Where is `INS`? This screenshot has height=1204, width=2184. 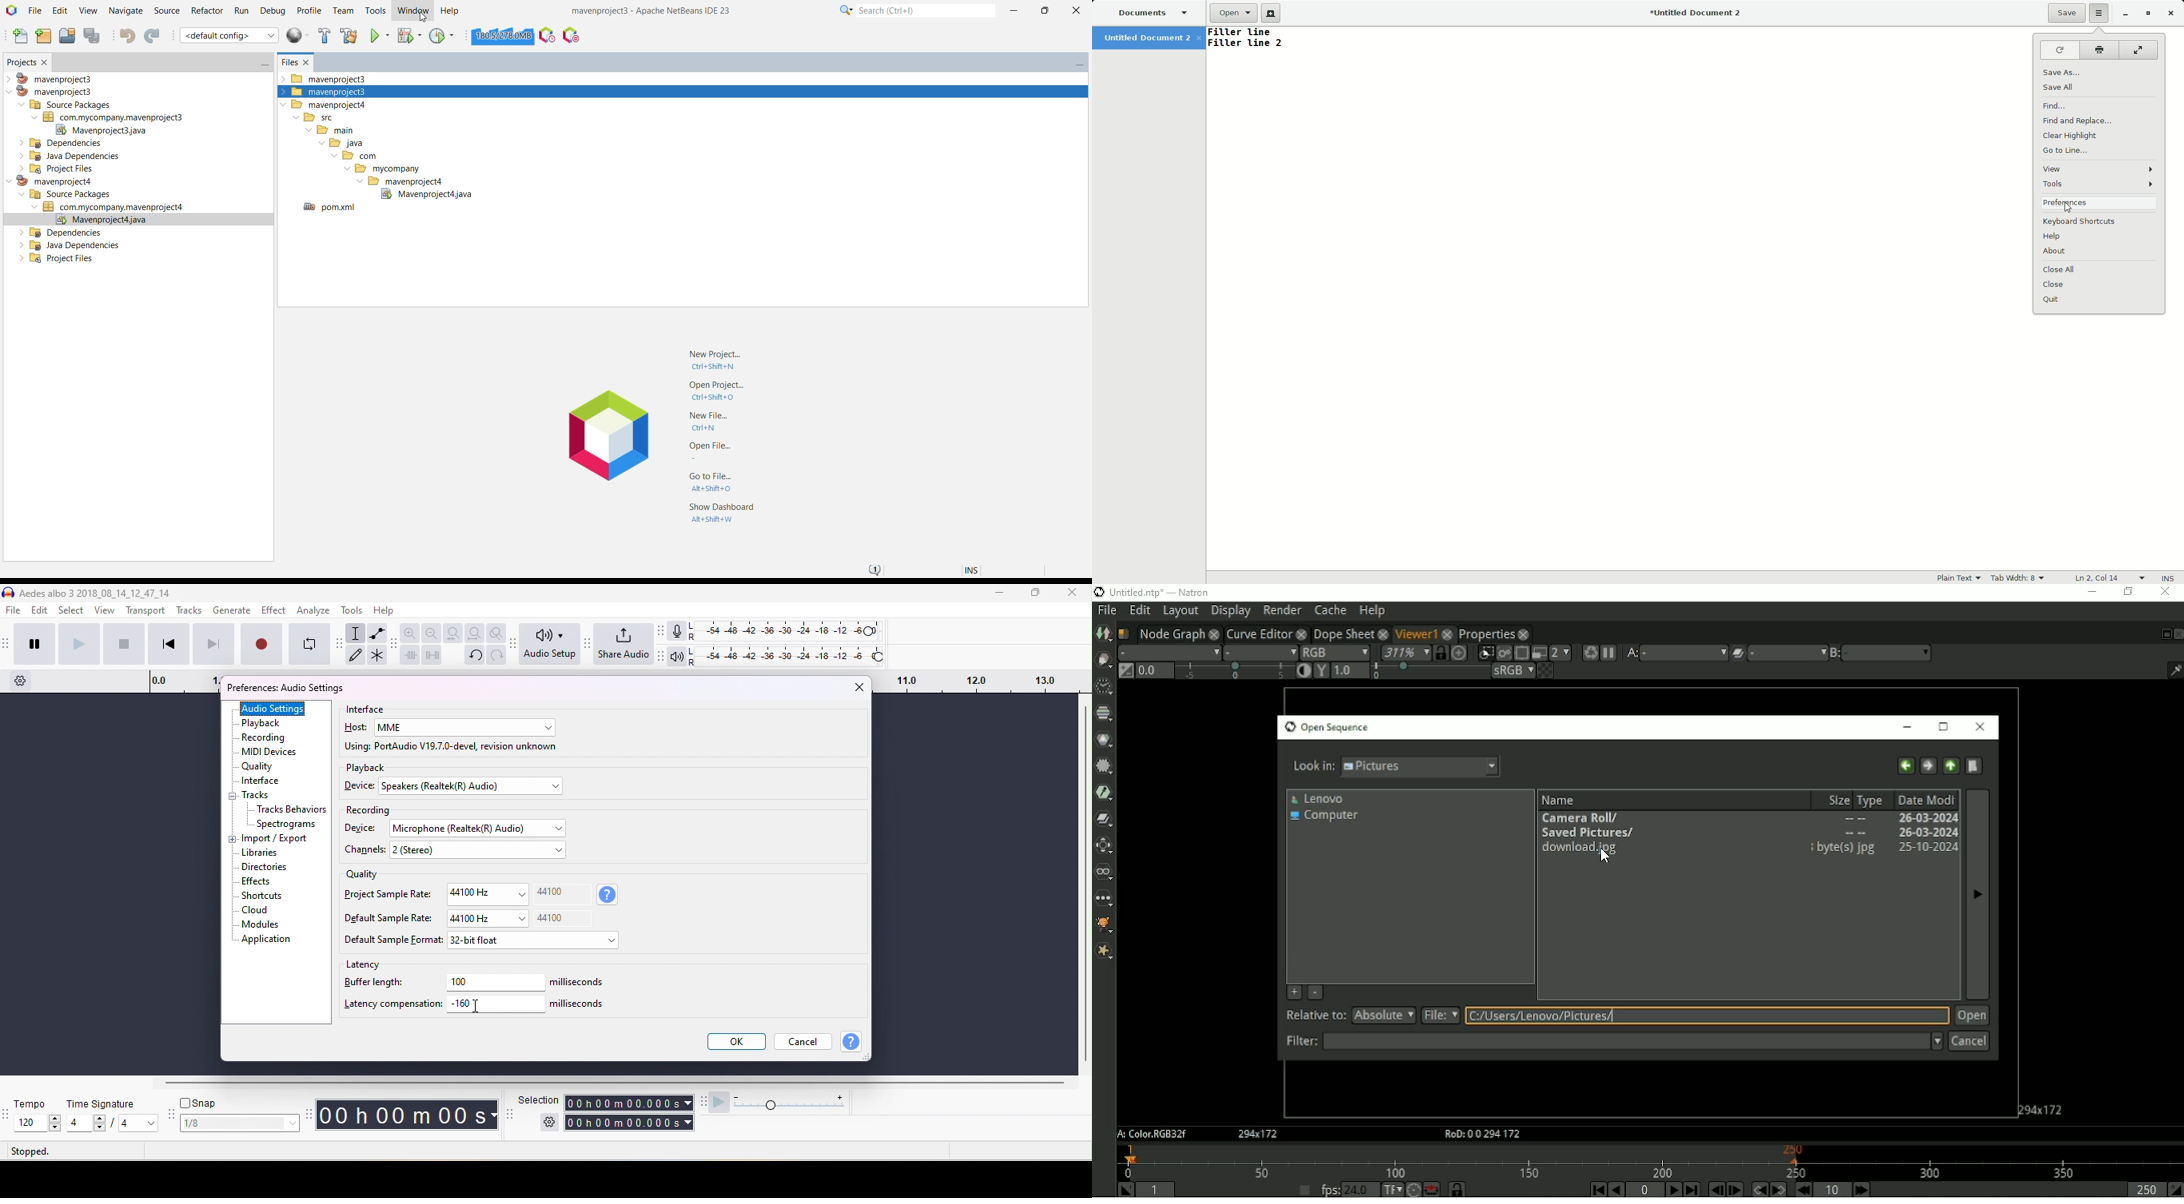
INS is located at coordinates (2169, 579).